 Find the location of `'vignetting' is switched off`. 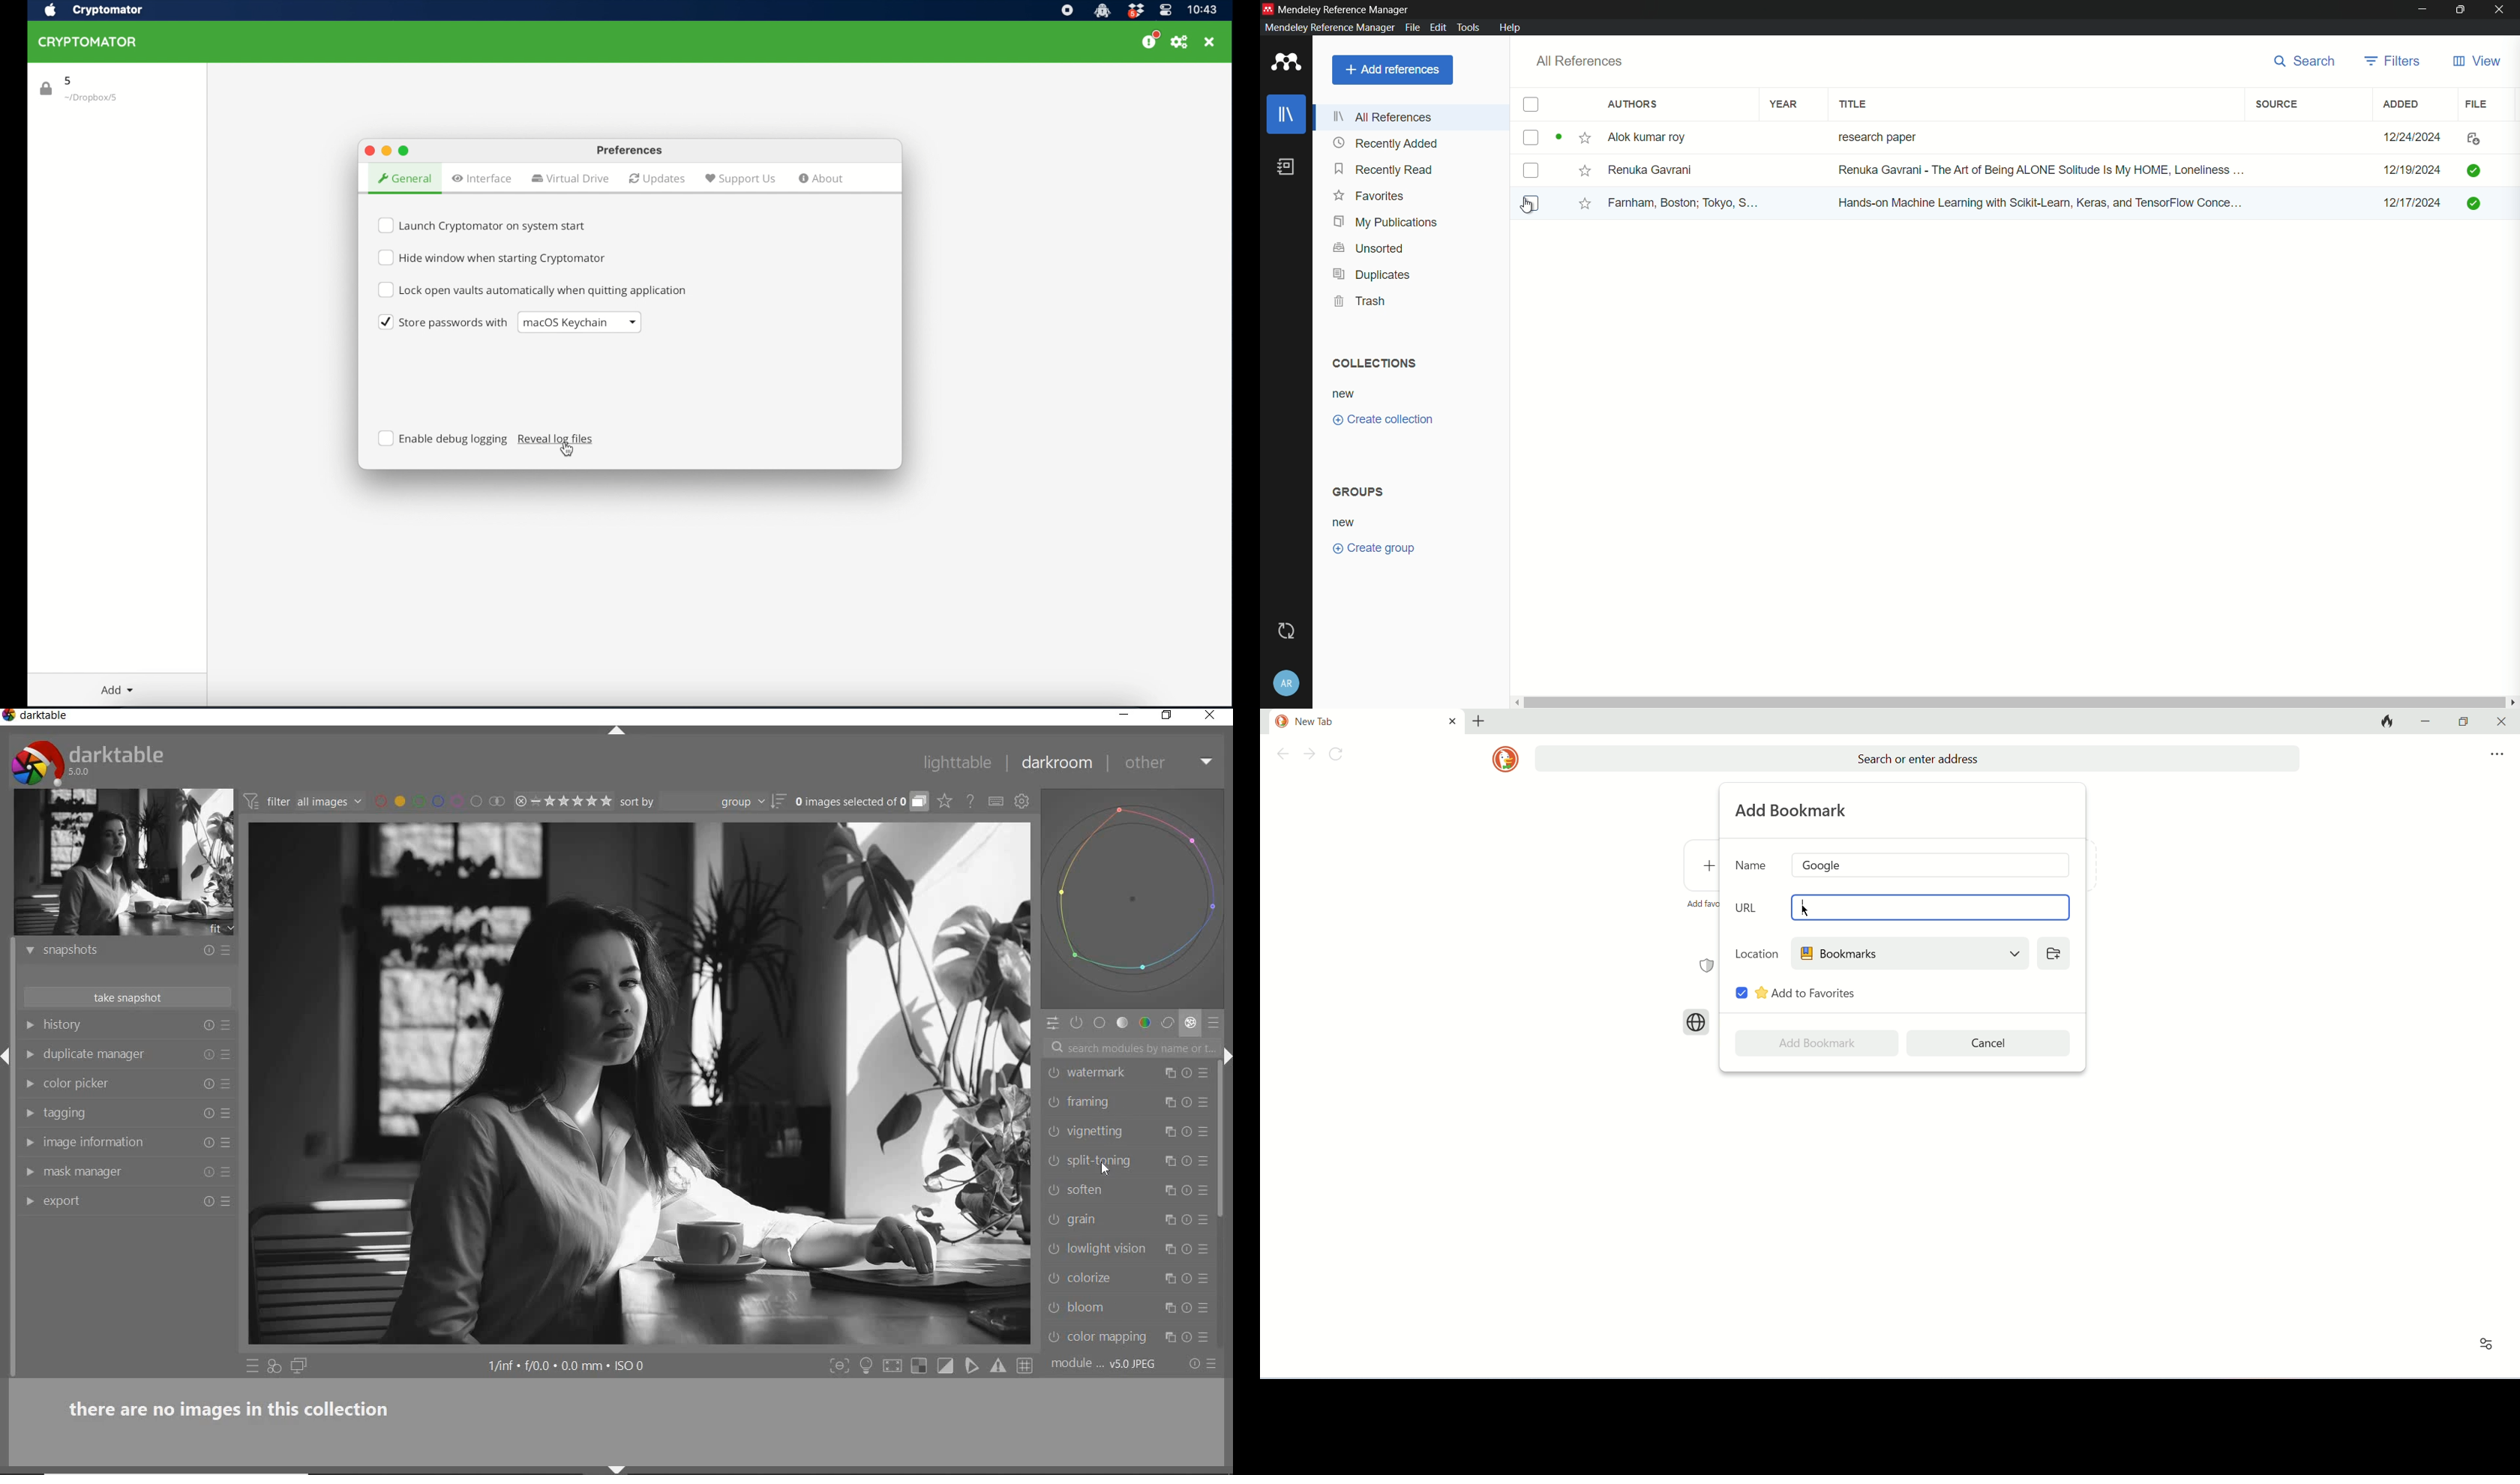

'vignetting' is switched off is located at coordinates (1054, 1131).